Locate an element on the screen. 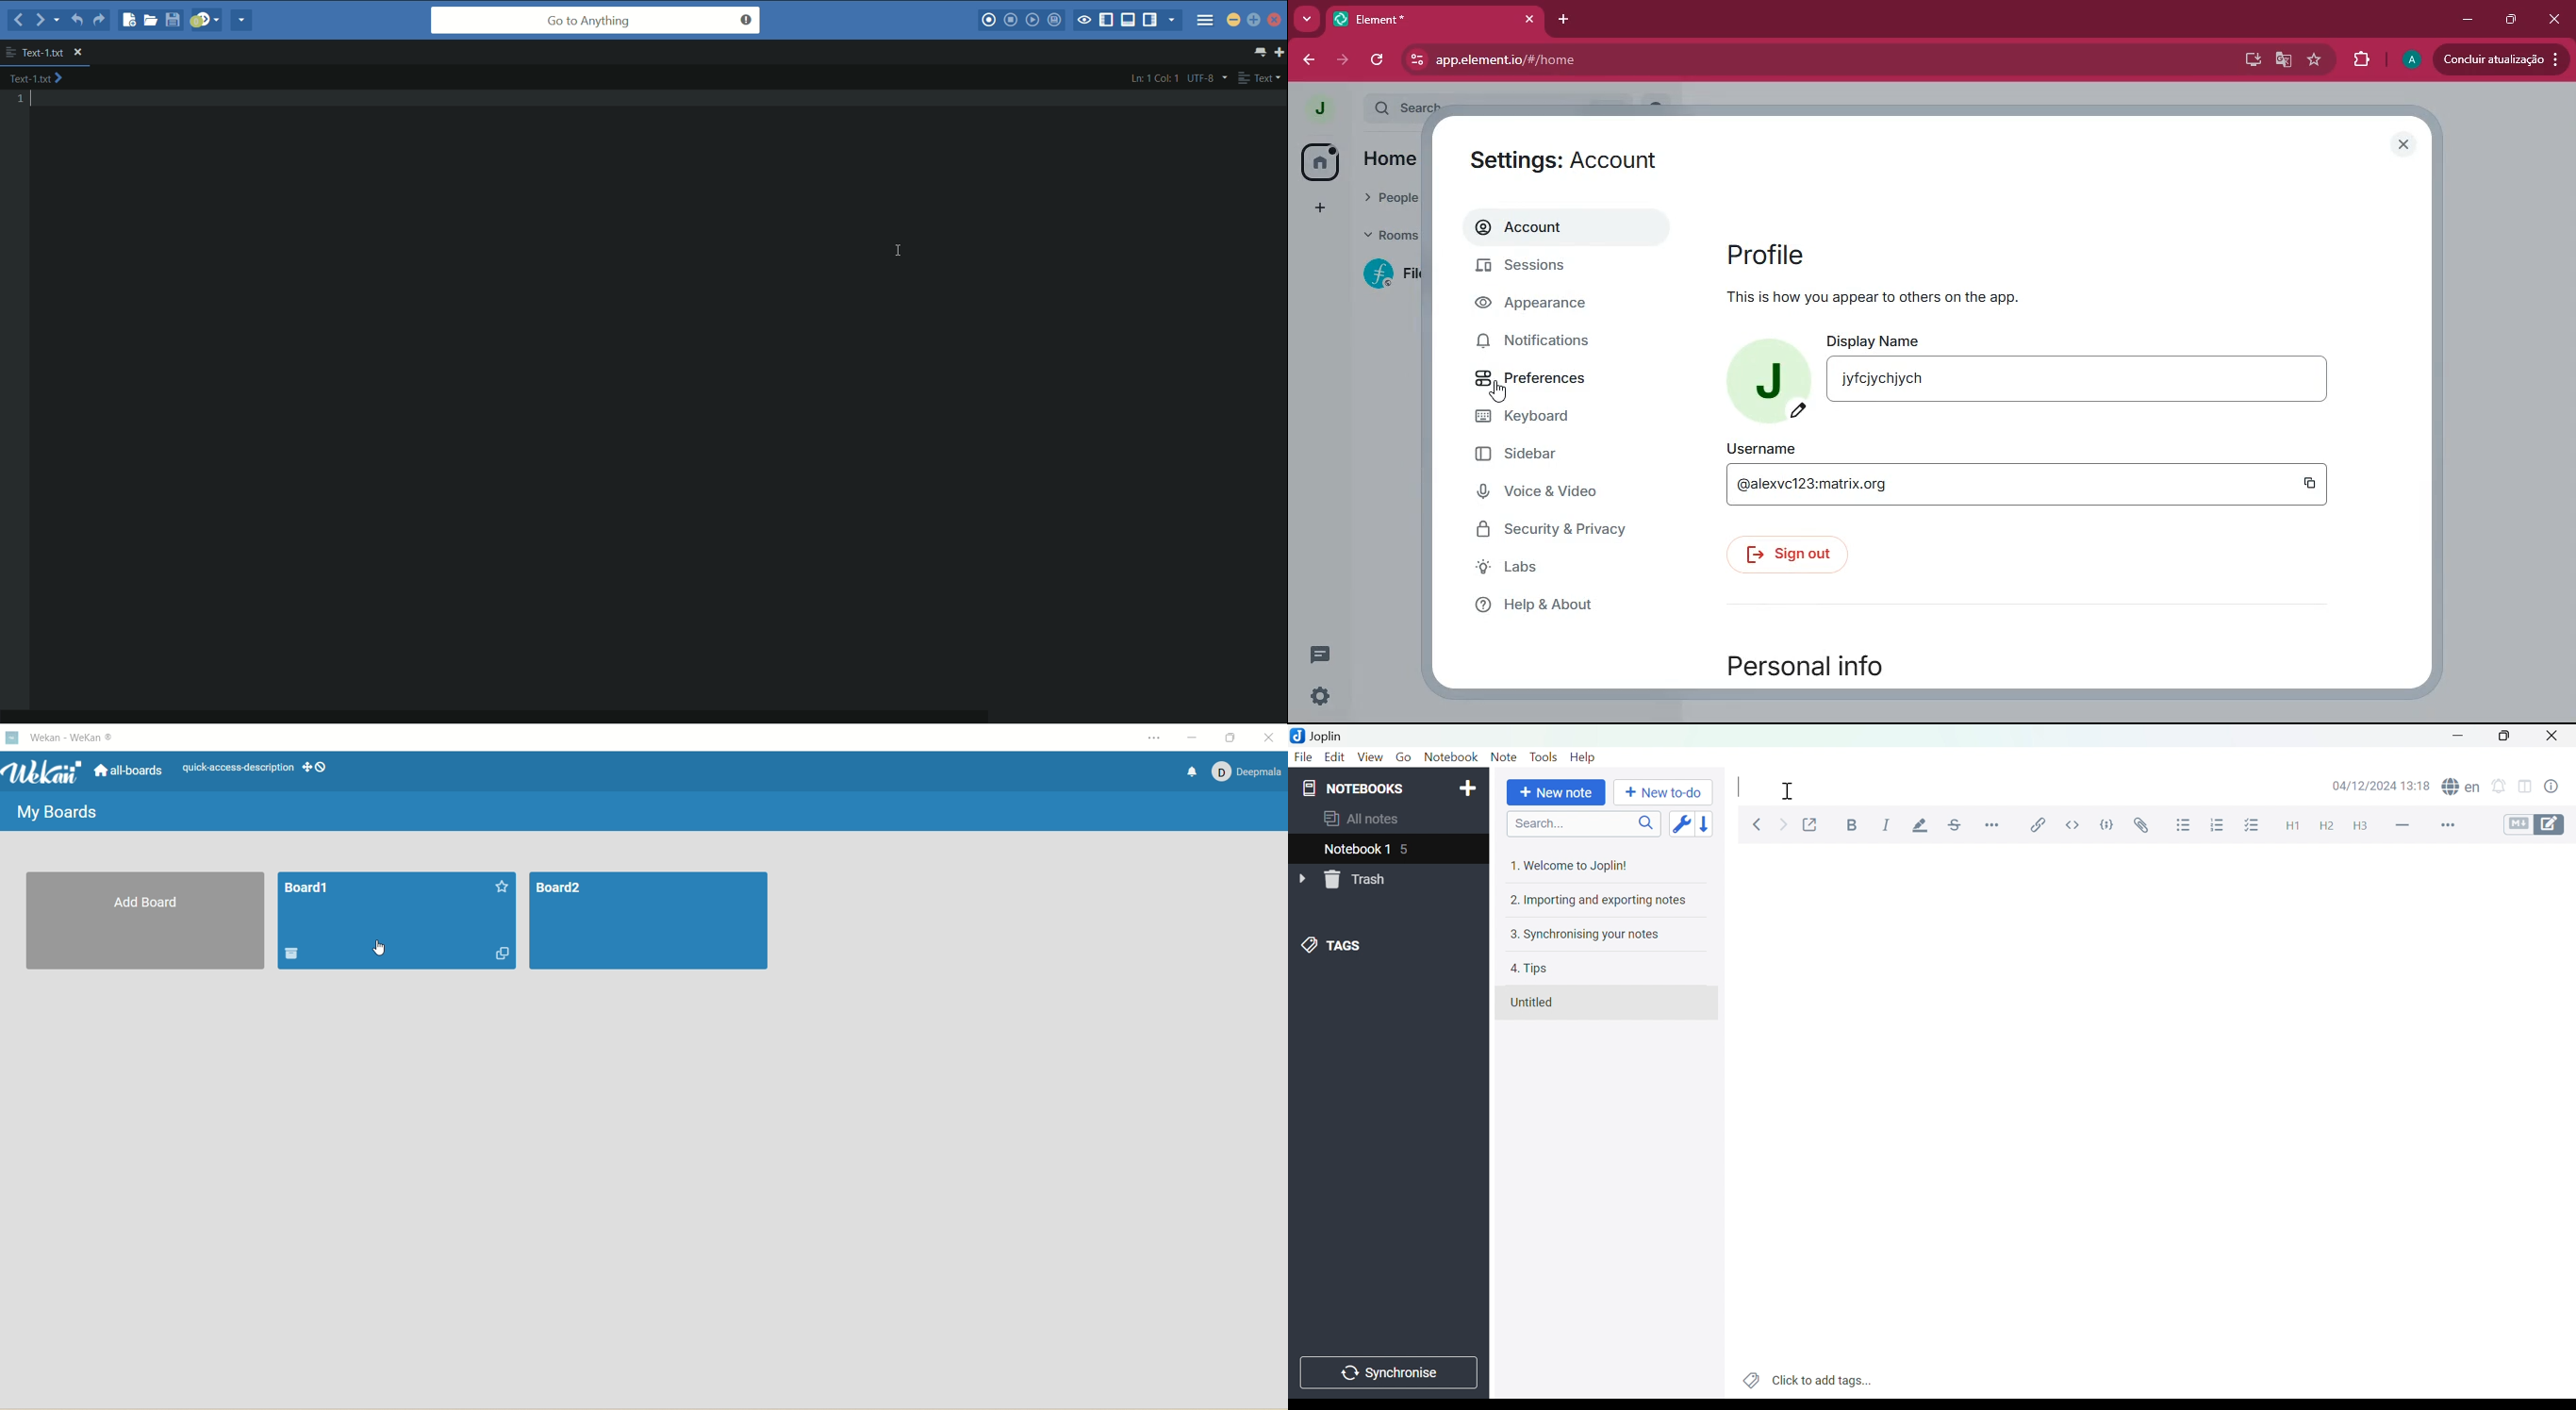 Image resolution: width=2576 pixels, height=1428 pixels. Drop Down is located at coordinates (1301, 877).